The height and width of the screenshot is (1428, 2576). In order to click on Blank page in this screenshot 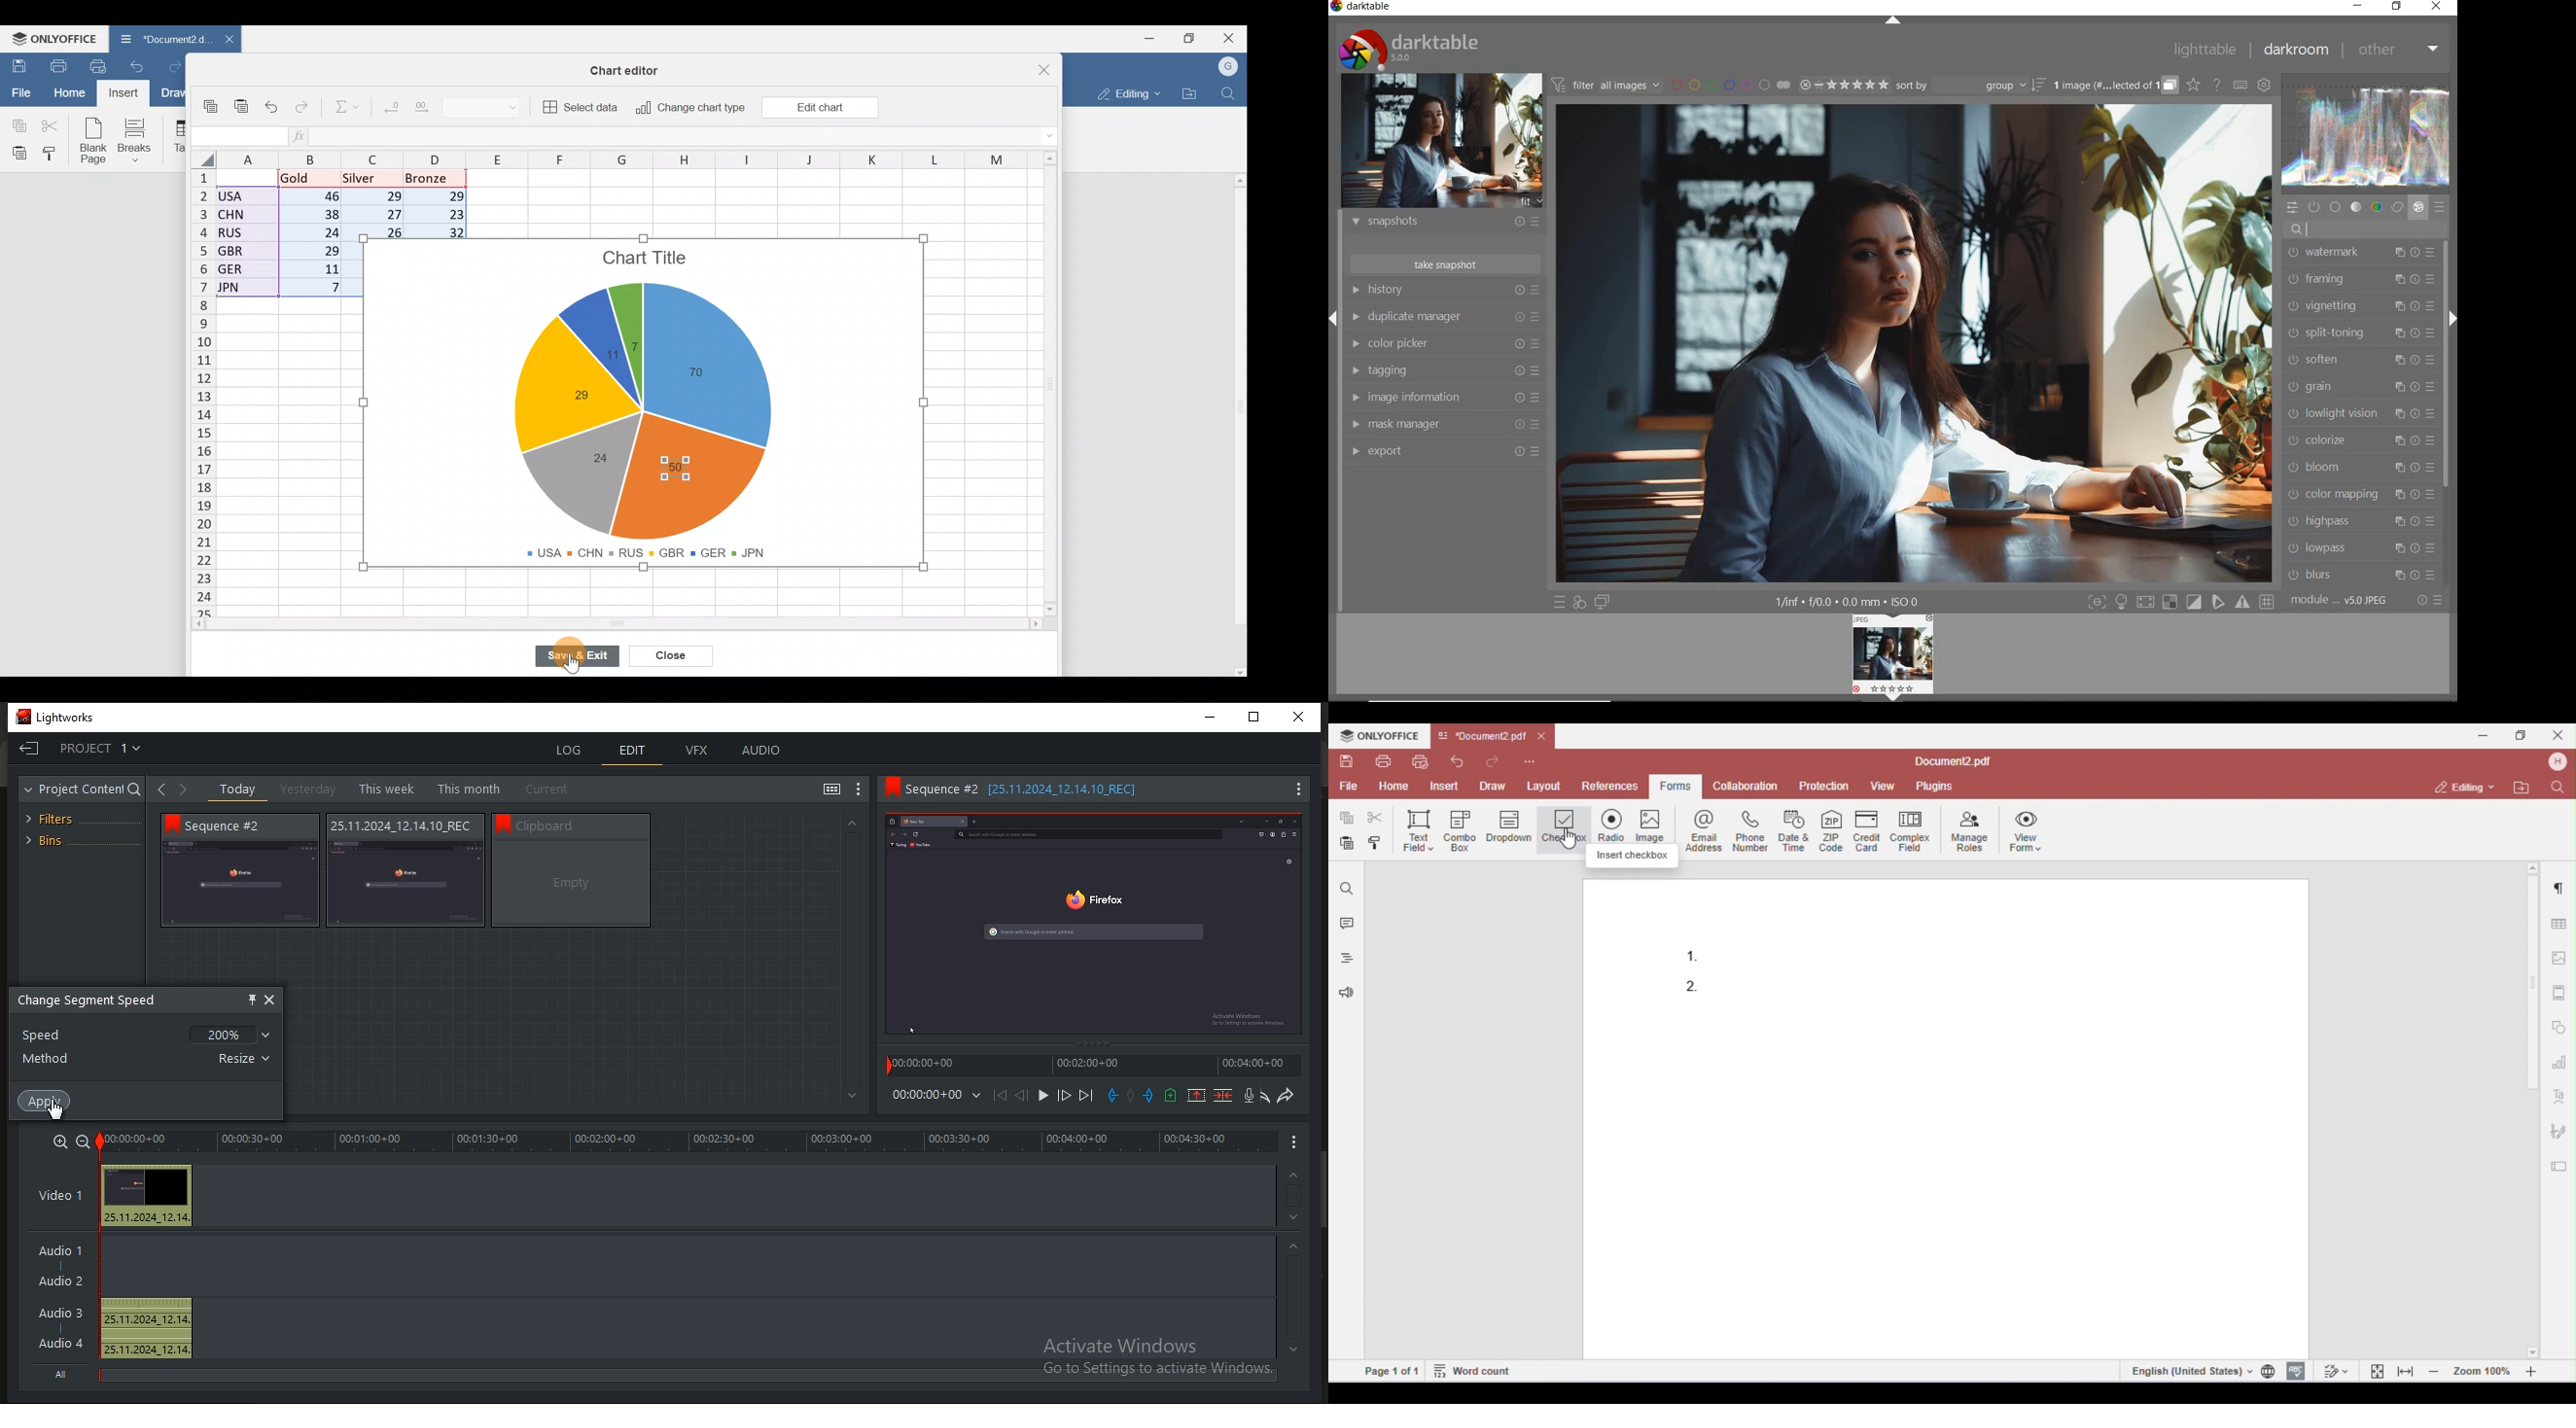, I will do `click(90, 139)`.